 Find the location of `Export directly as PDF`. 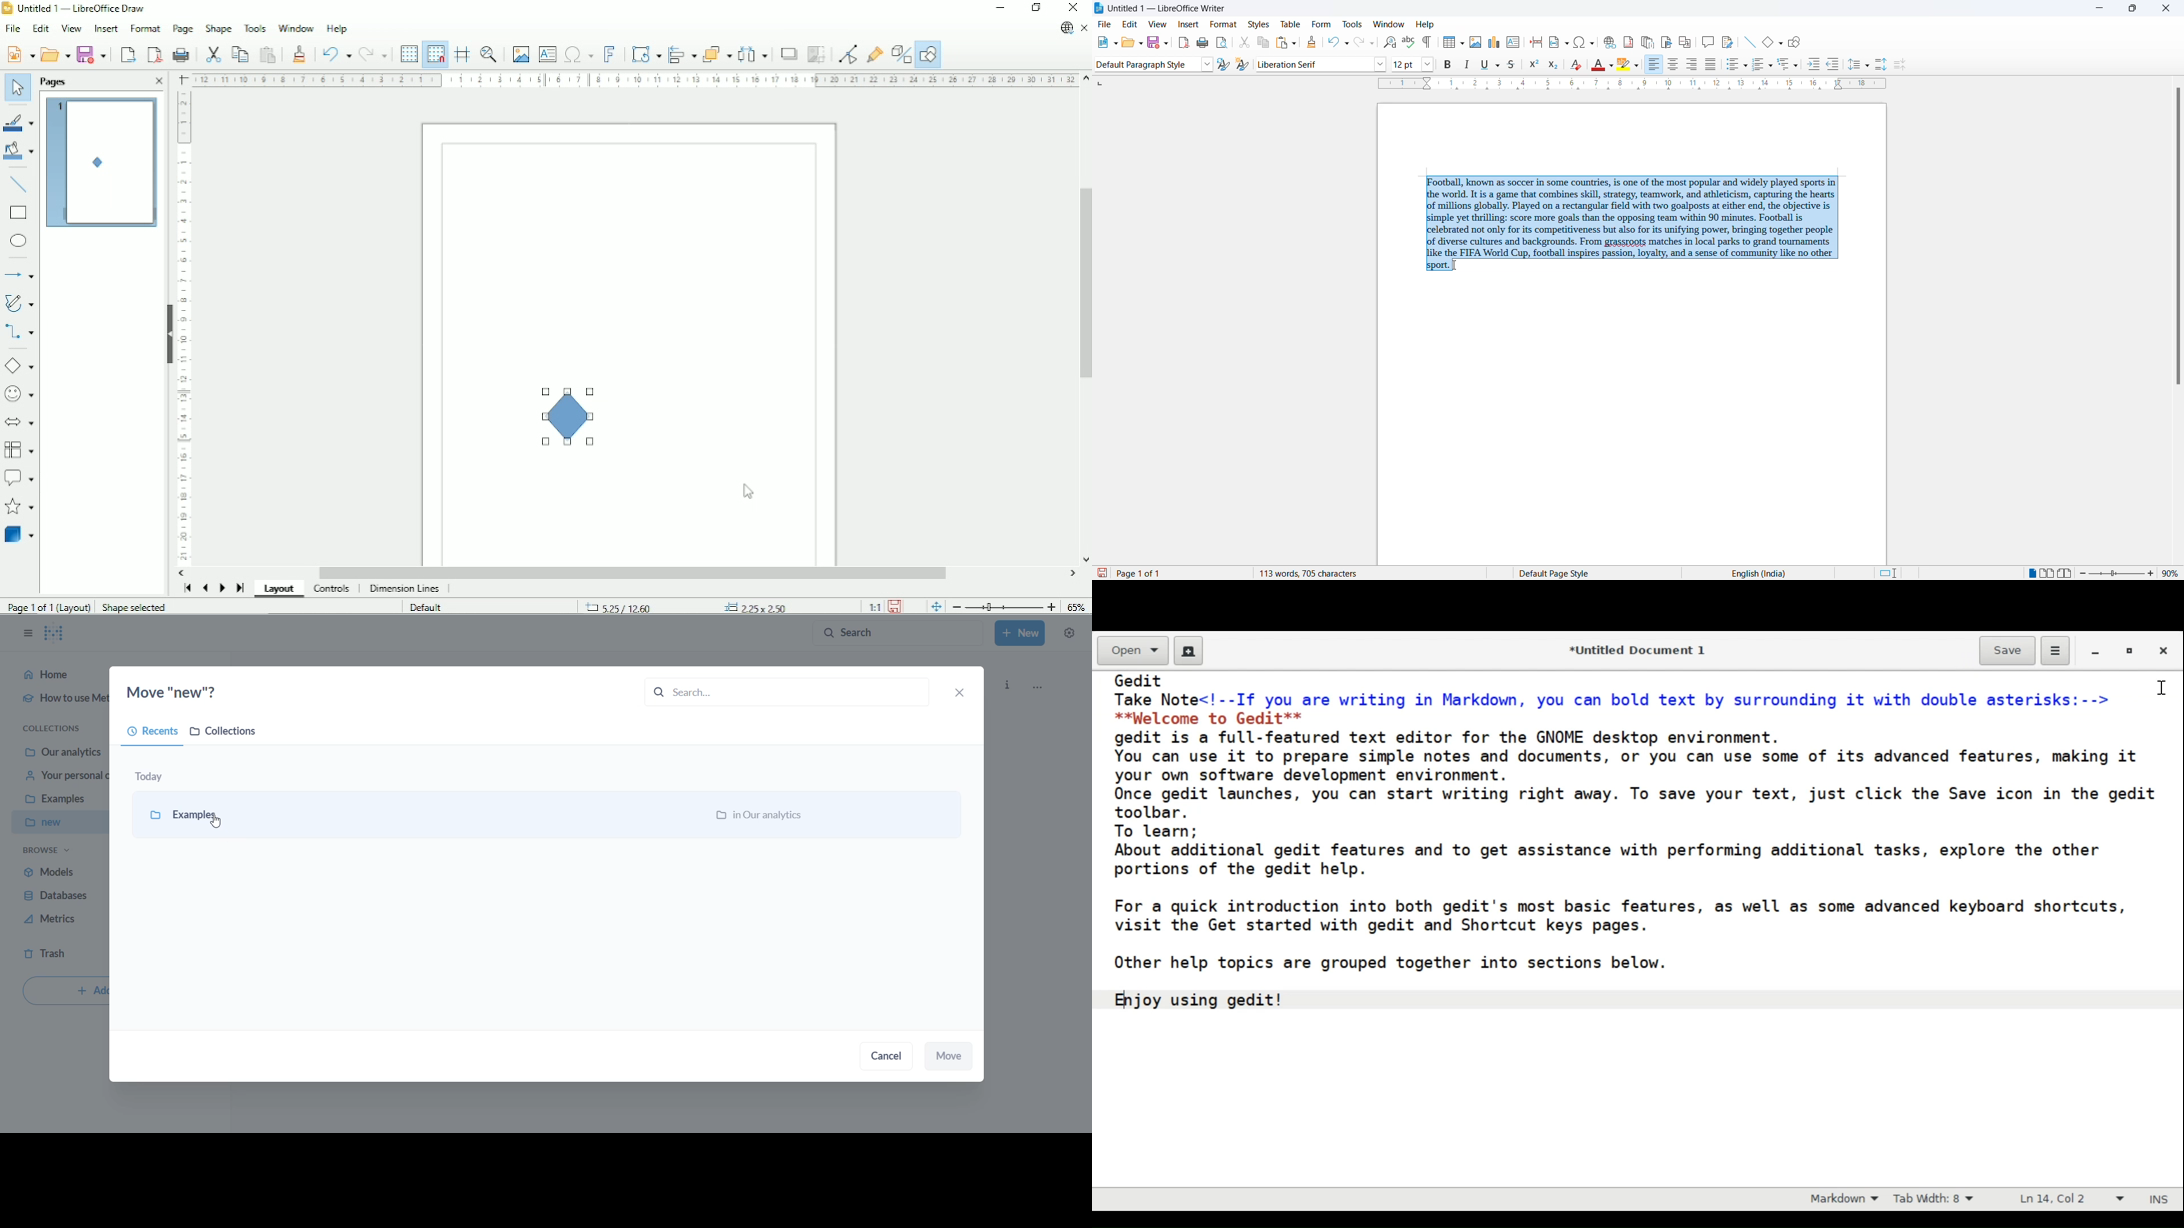

Export directly as PDF is located at coordinates (152, 54).